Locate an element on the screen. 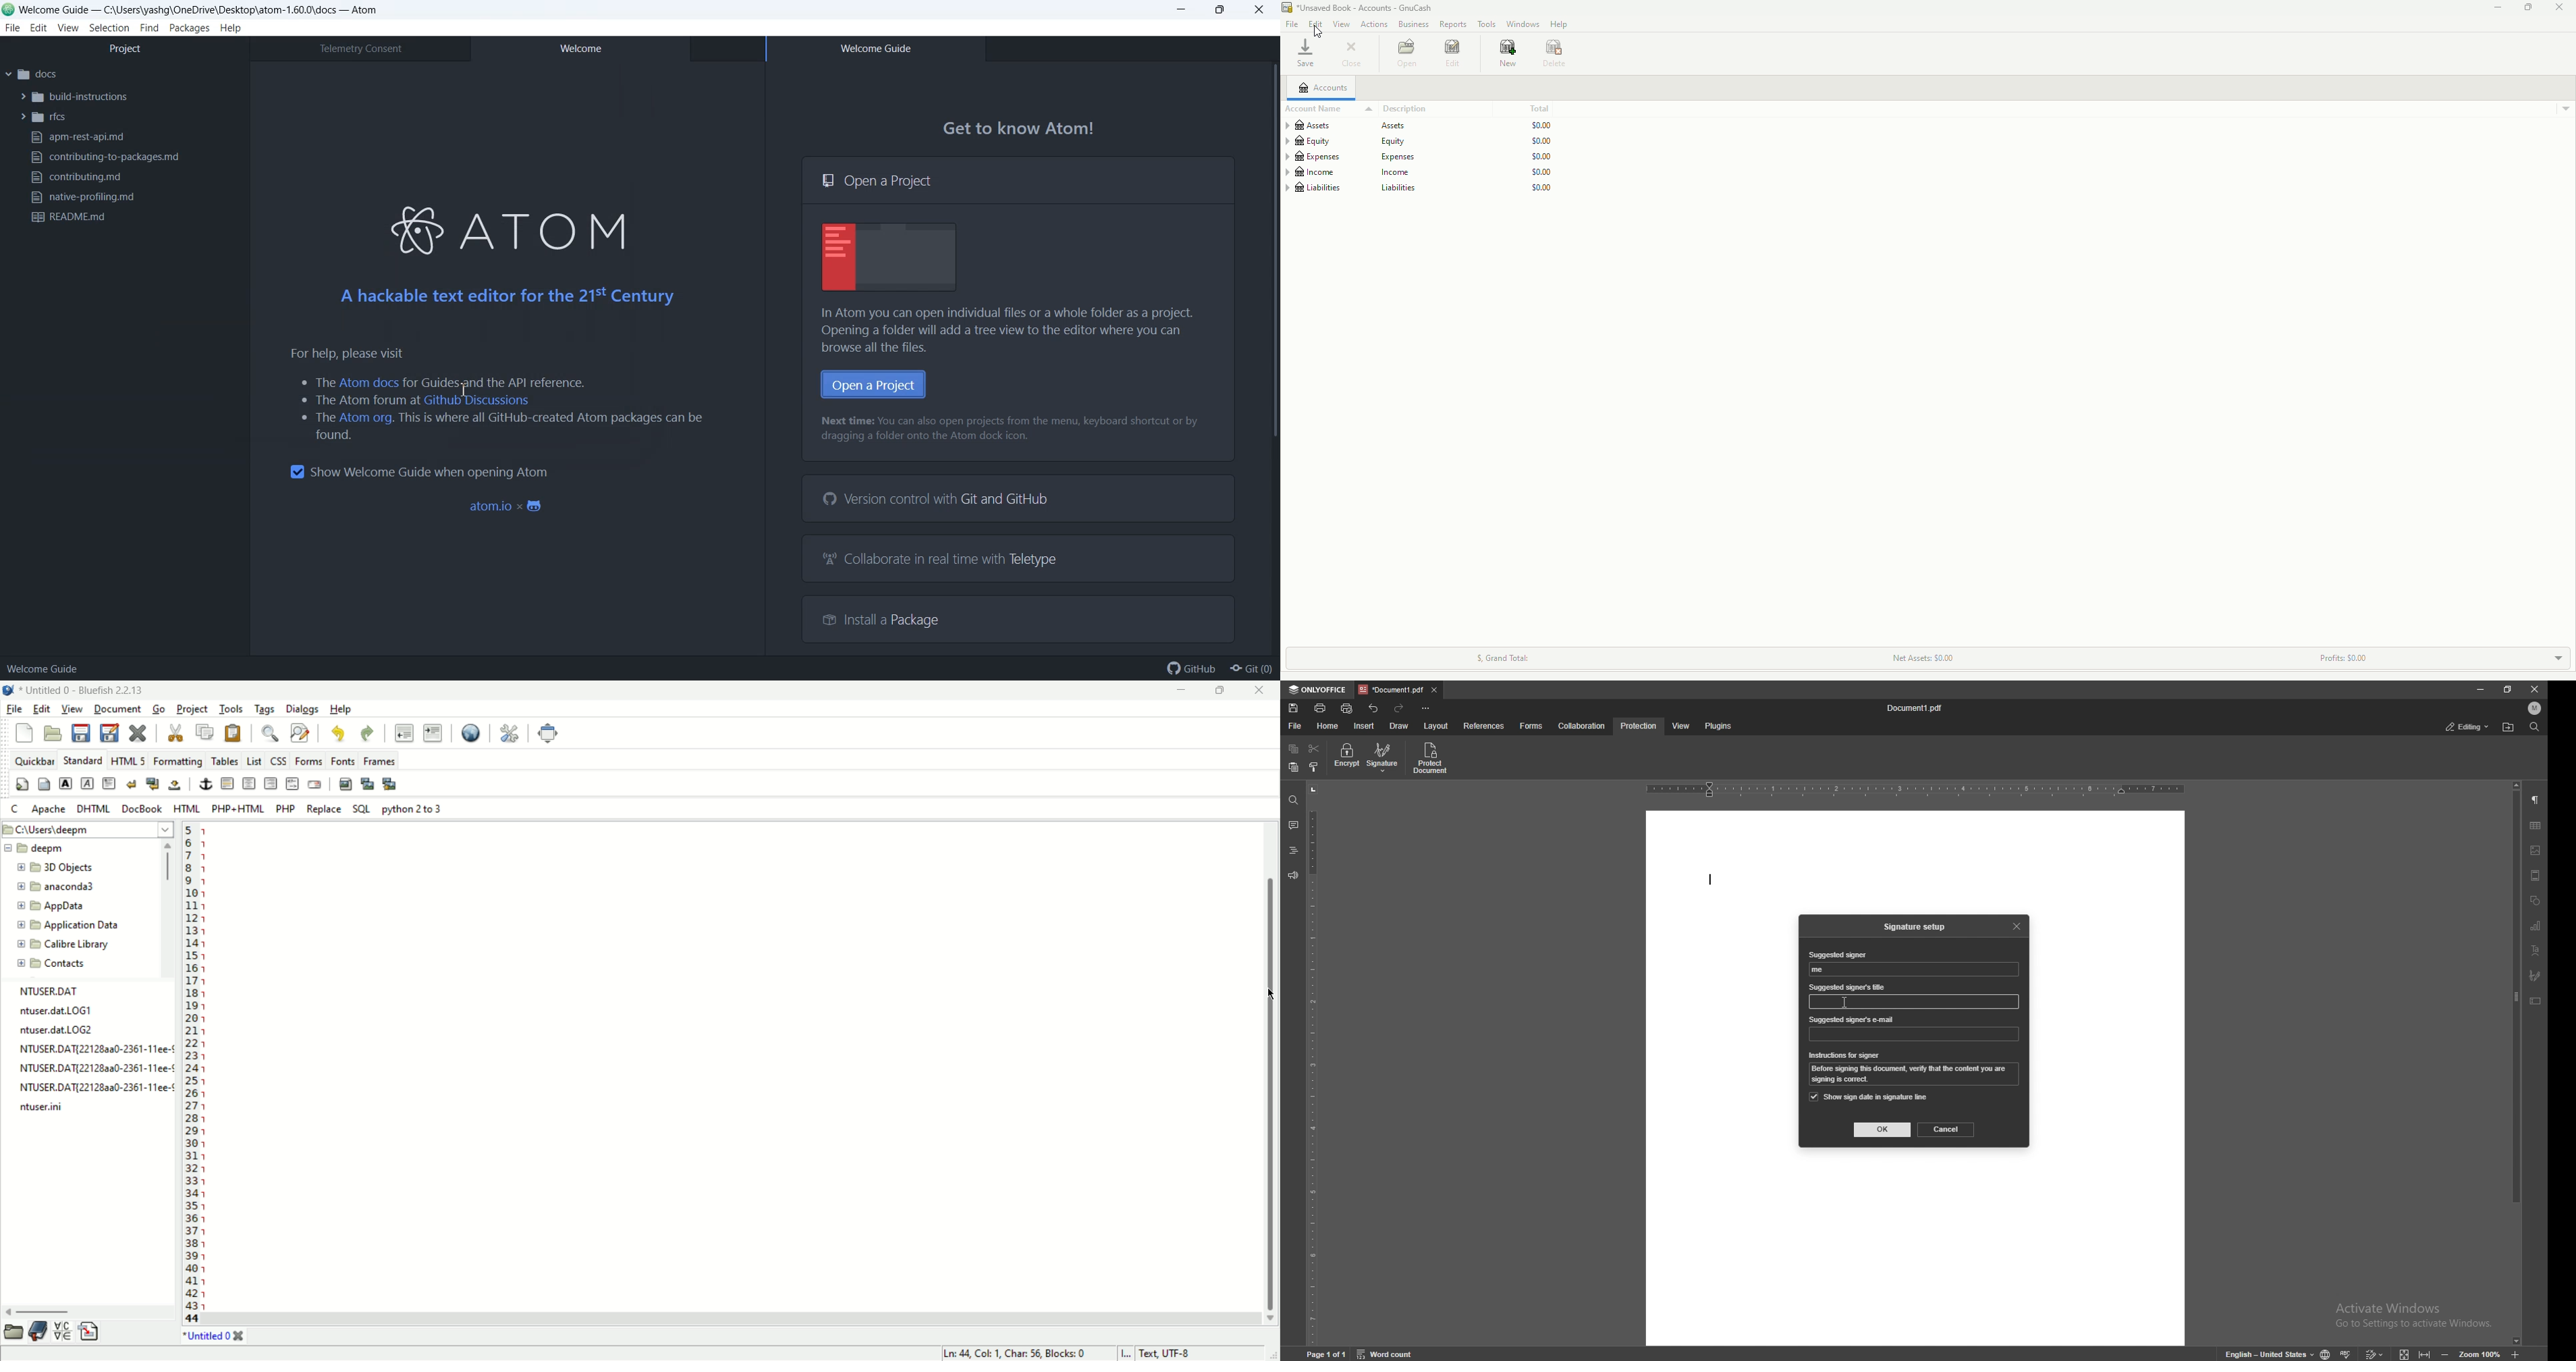 The image size is (2576, 1372). indent is located at coordinates (433, 735).